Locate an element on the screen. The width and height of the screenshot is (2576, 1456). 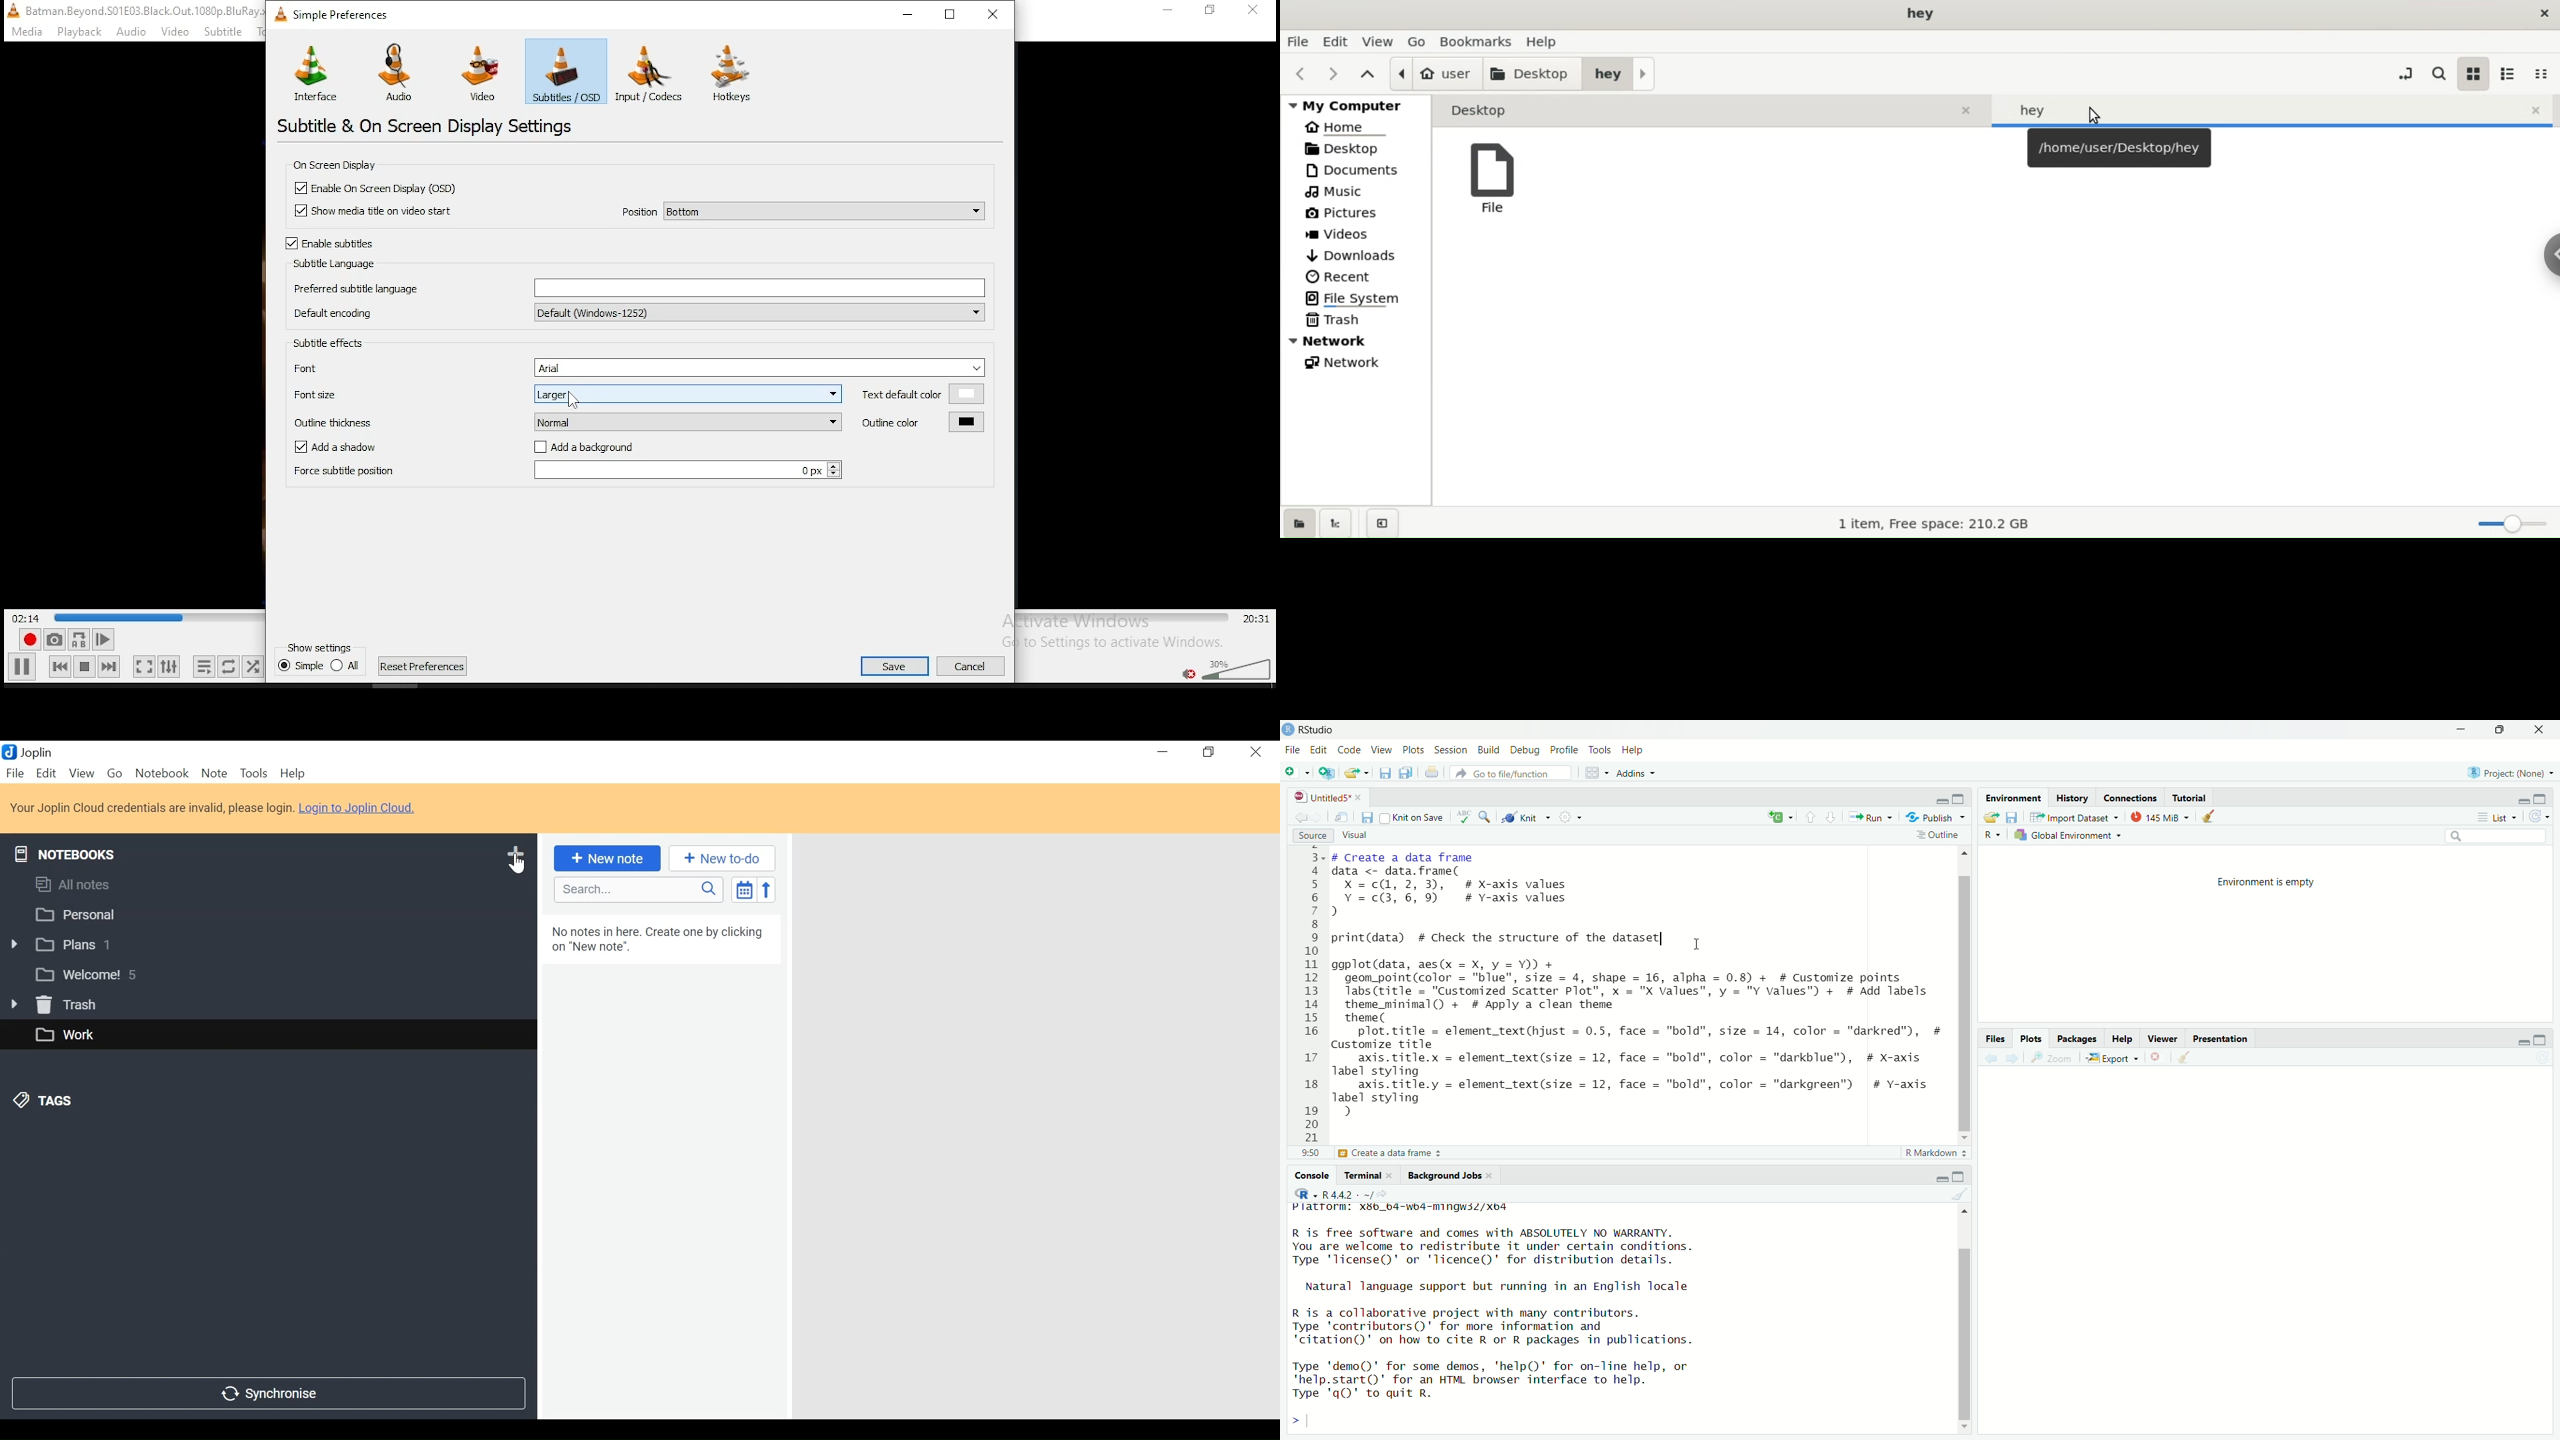
Minimize is located at coordinates (1943, 1180).